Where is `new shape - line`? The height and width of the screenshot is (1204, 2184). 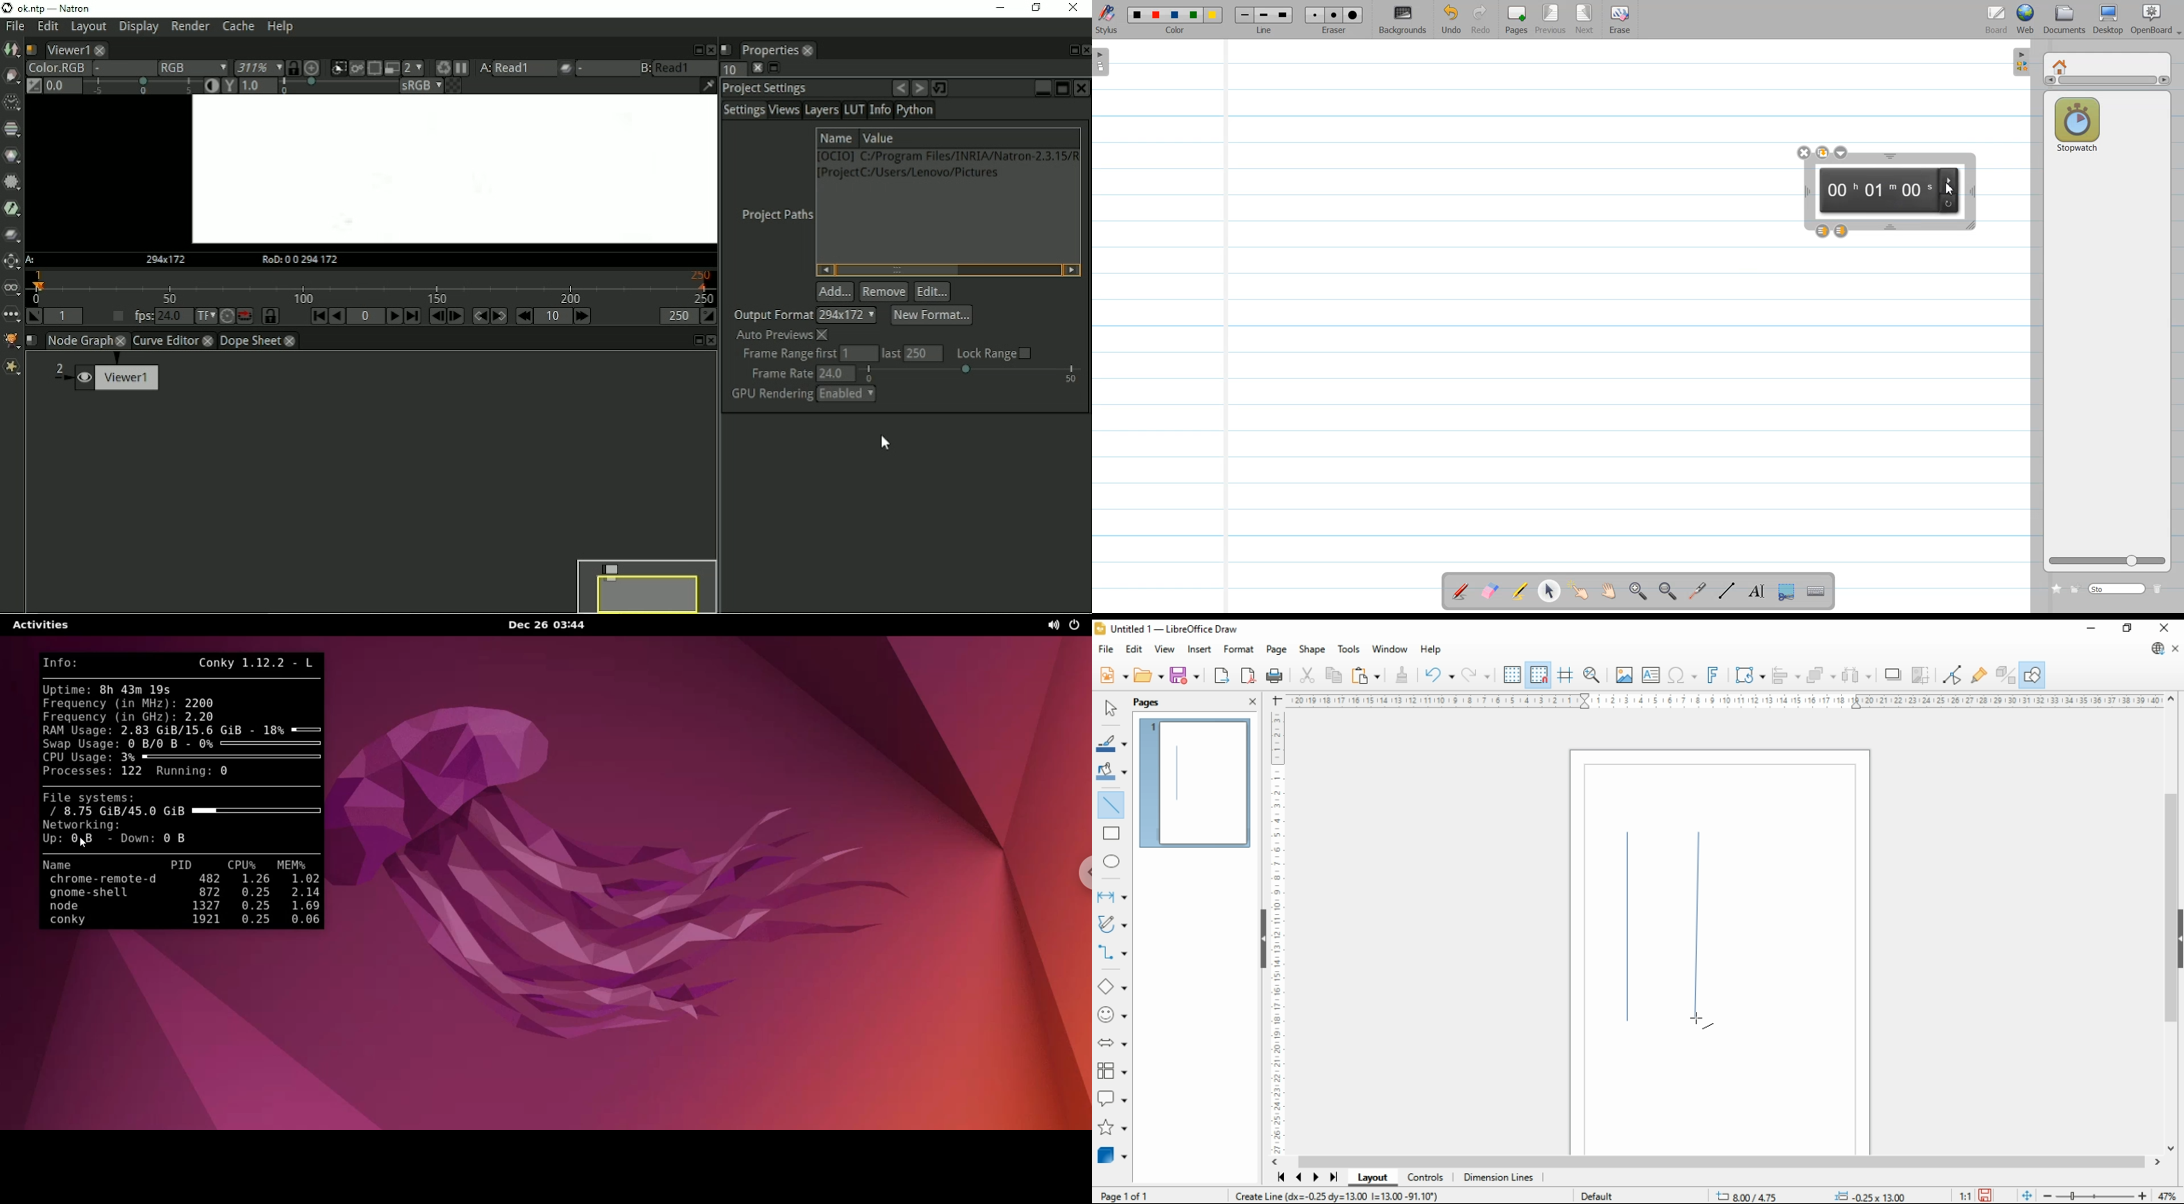
new shape - line is located at coordinates (1631, 932).